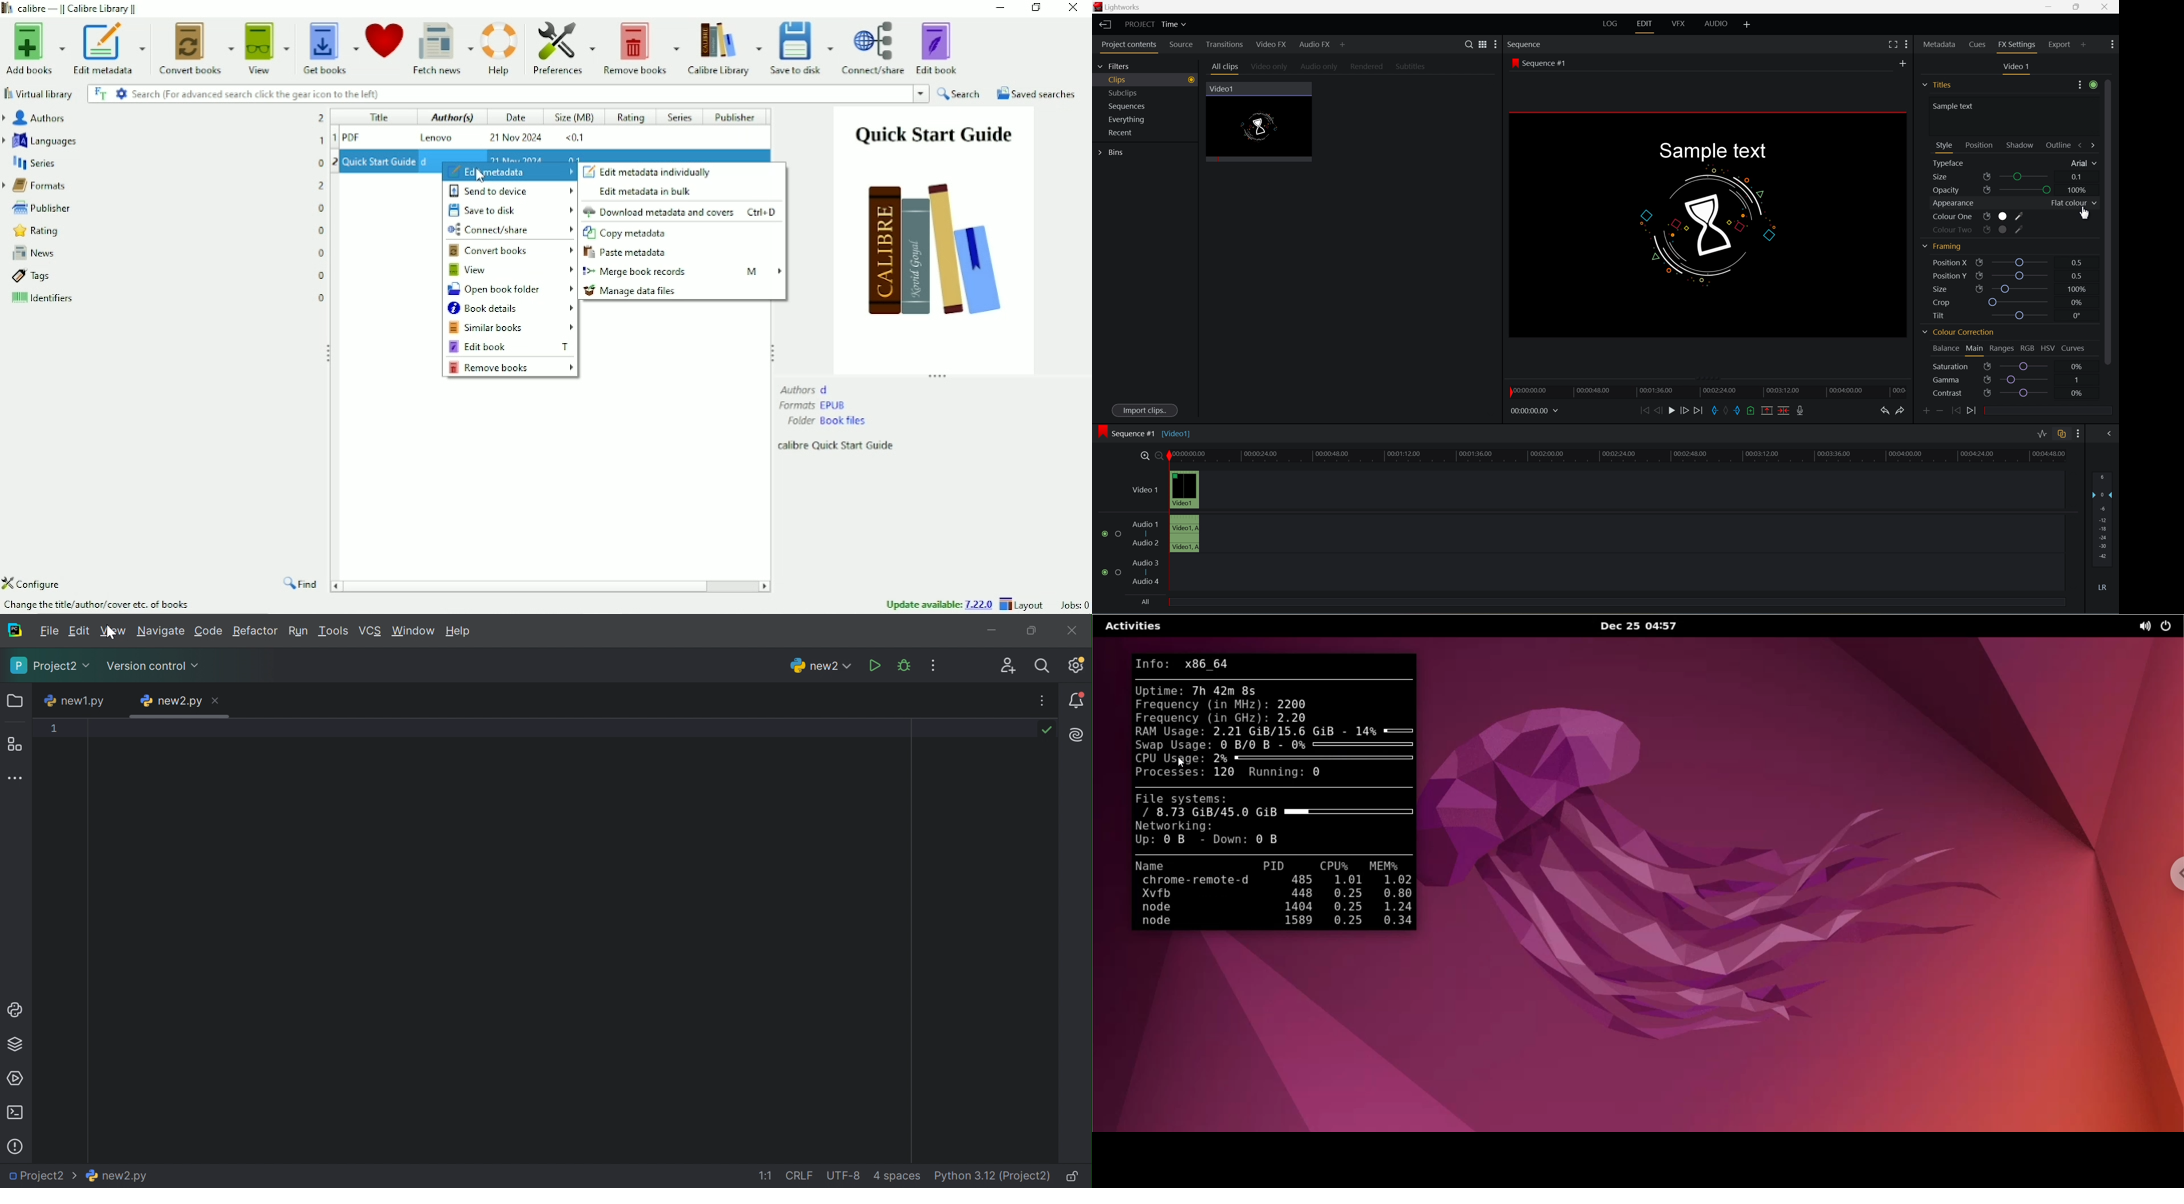  What do you see at coordinates (512, 251) in the screenshot?
I see `Convert books` at bounding box center [512, 251].